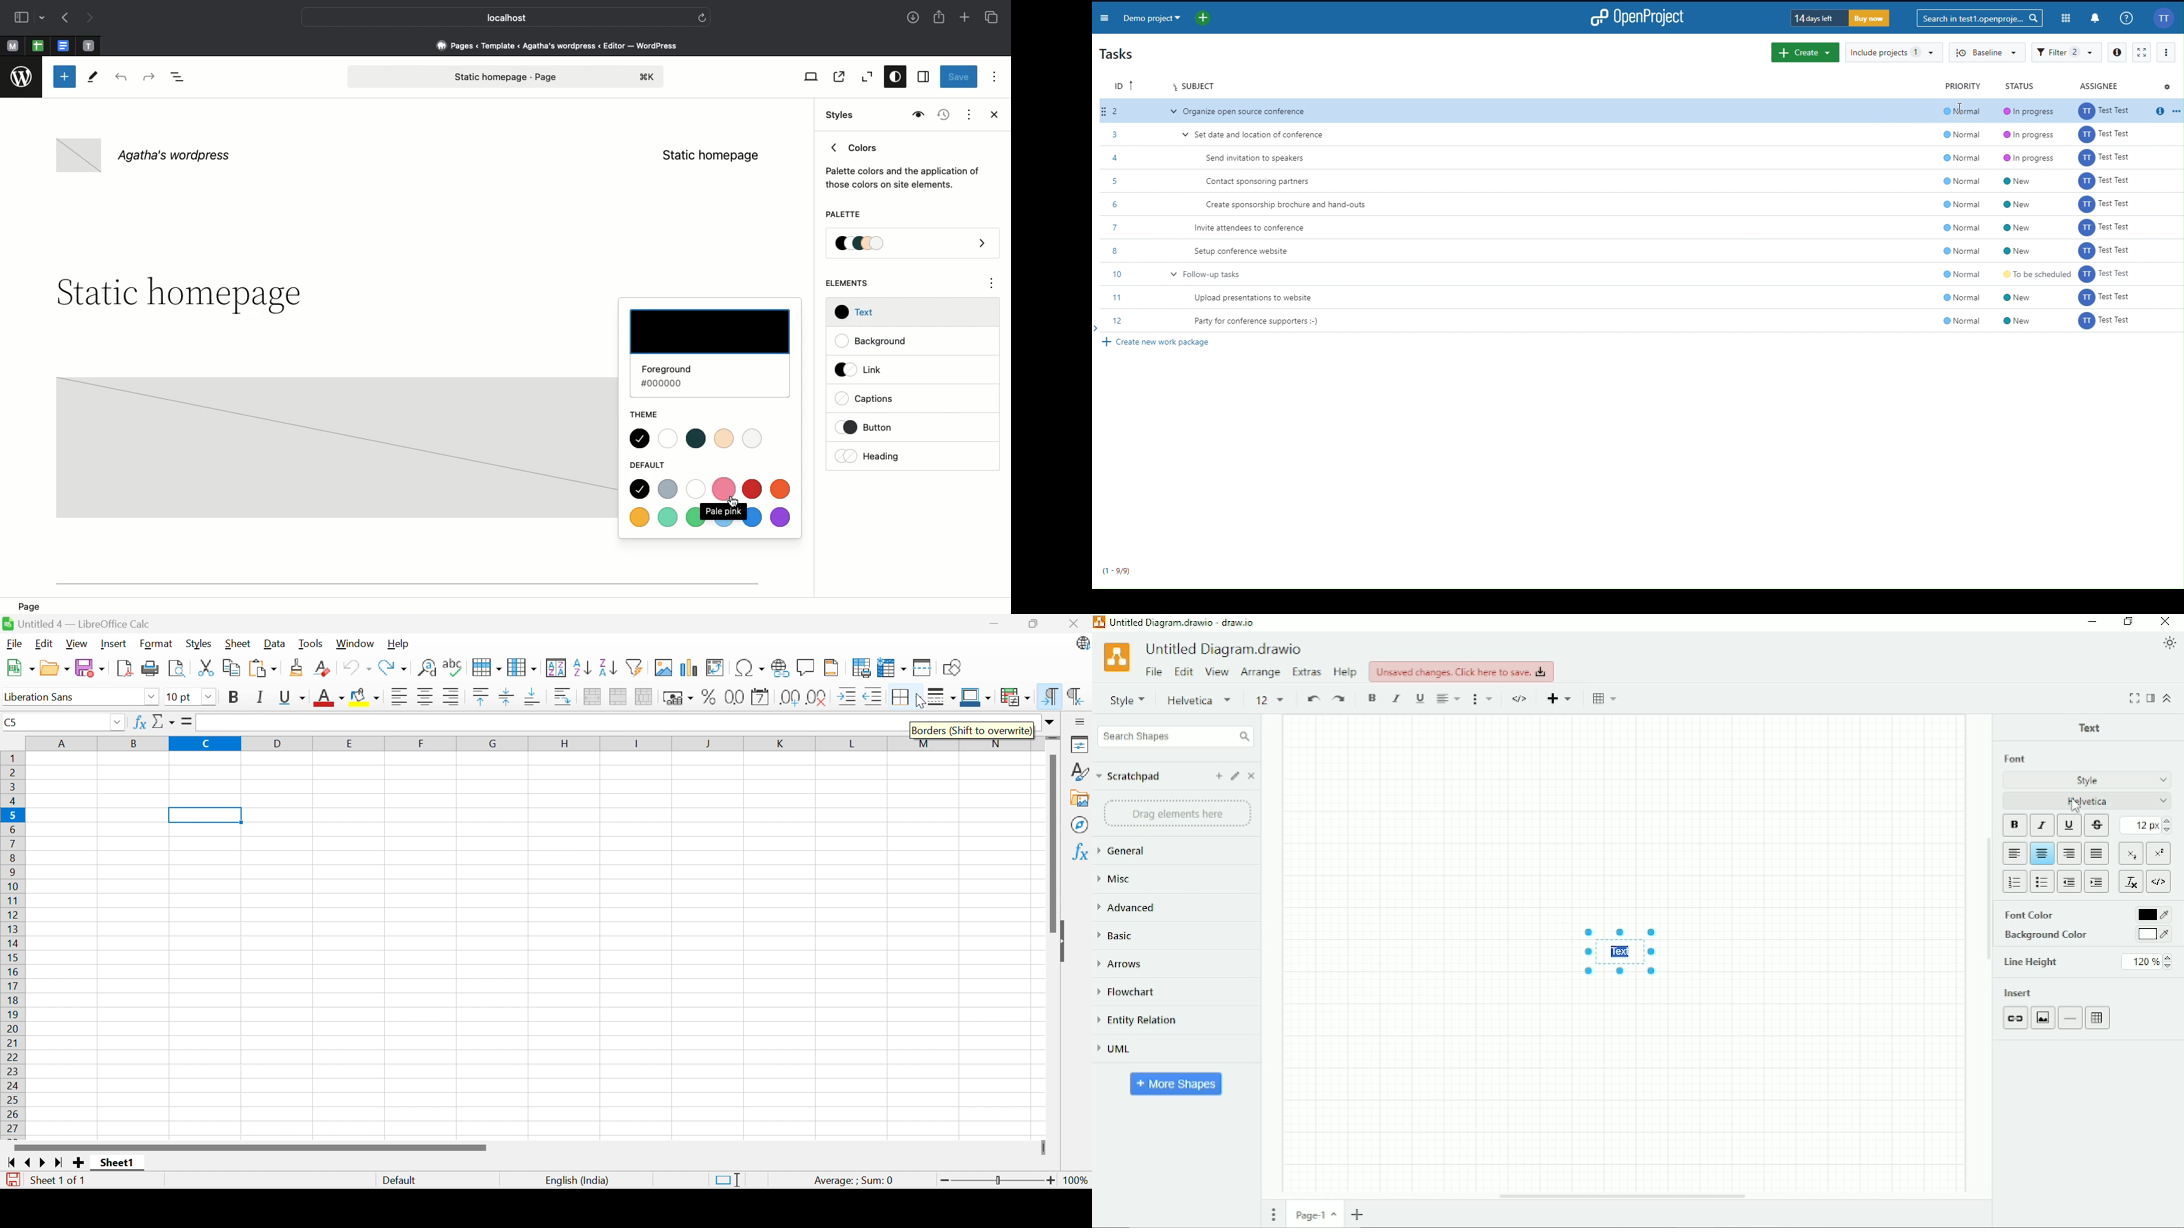 This screenshot has width=2184, height=1232. Describe the element at coordinates (831, 666) in the screenshot. I see `Headers and footers` at that location.